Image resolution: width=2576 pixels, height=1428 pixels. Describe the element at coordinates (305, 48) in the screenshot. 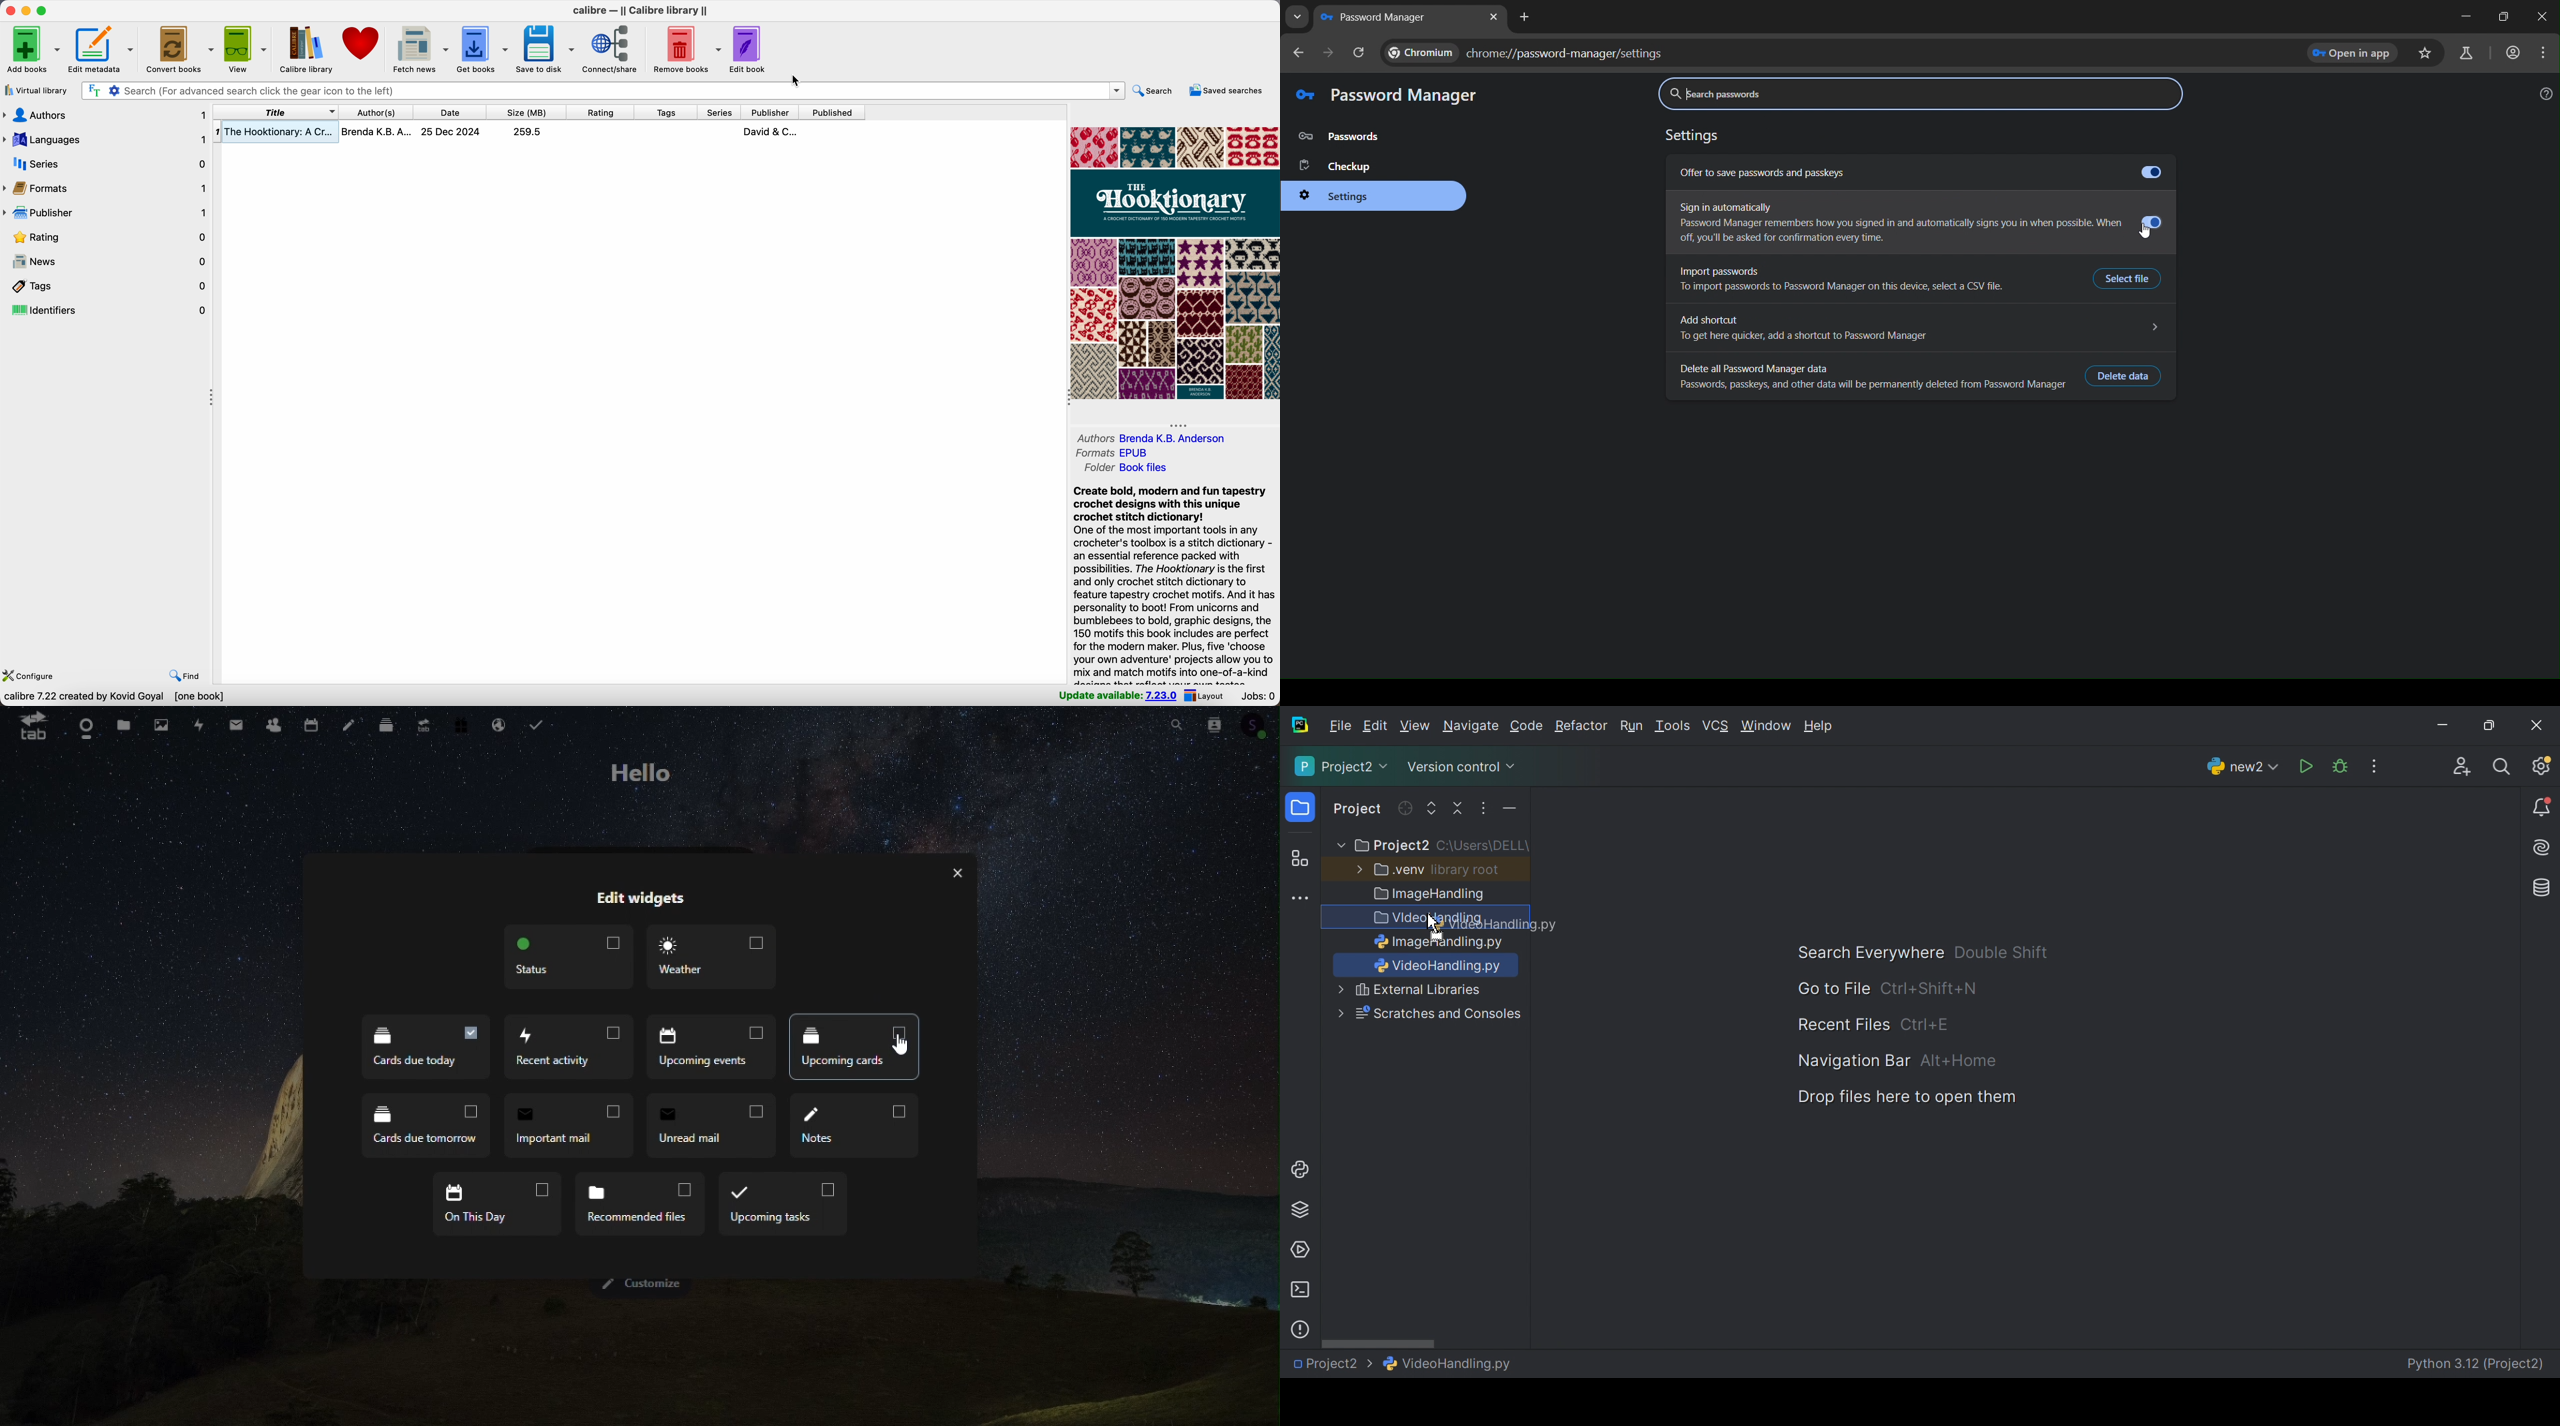

I see `Calibre library` at that location.